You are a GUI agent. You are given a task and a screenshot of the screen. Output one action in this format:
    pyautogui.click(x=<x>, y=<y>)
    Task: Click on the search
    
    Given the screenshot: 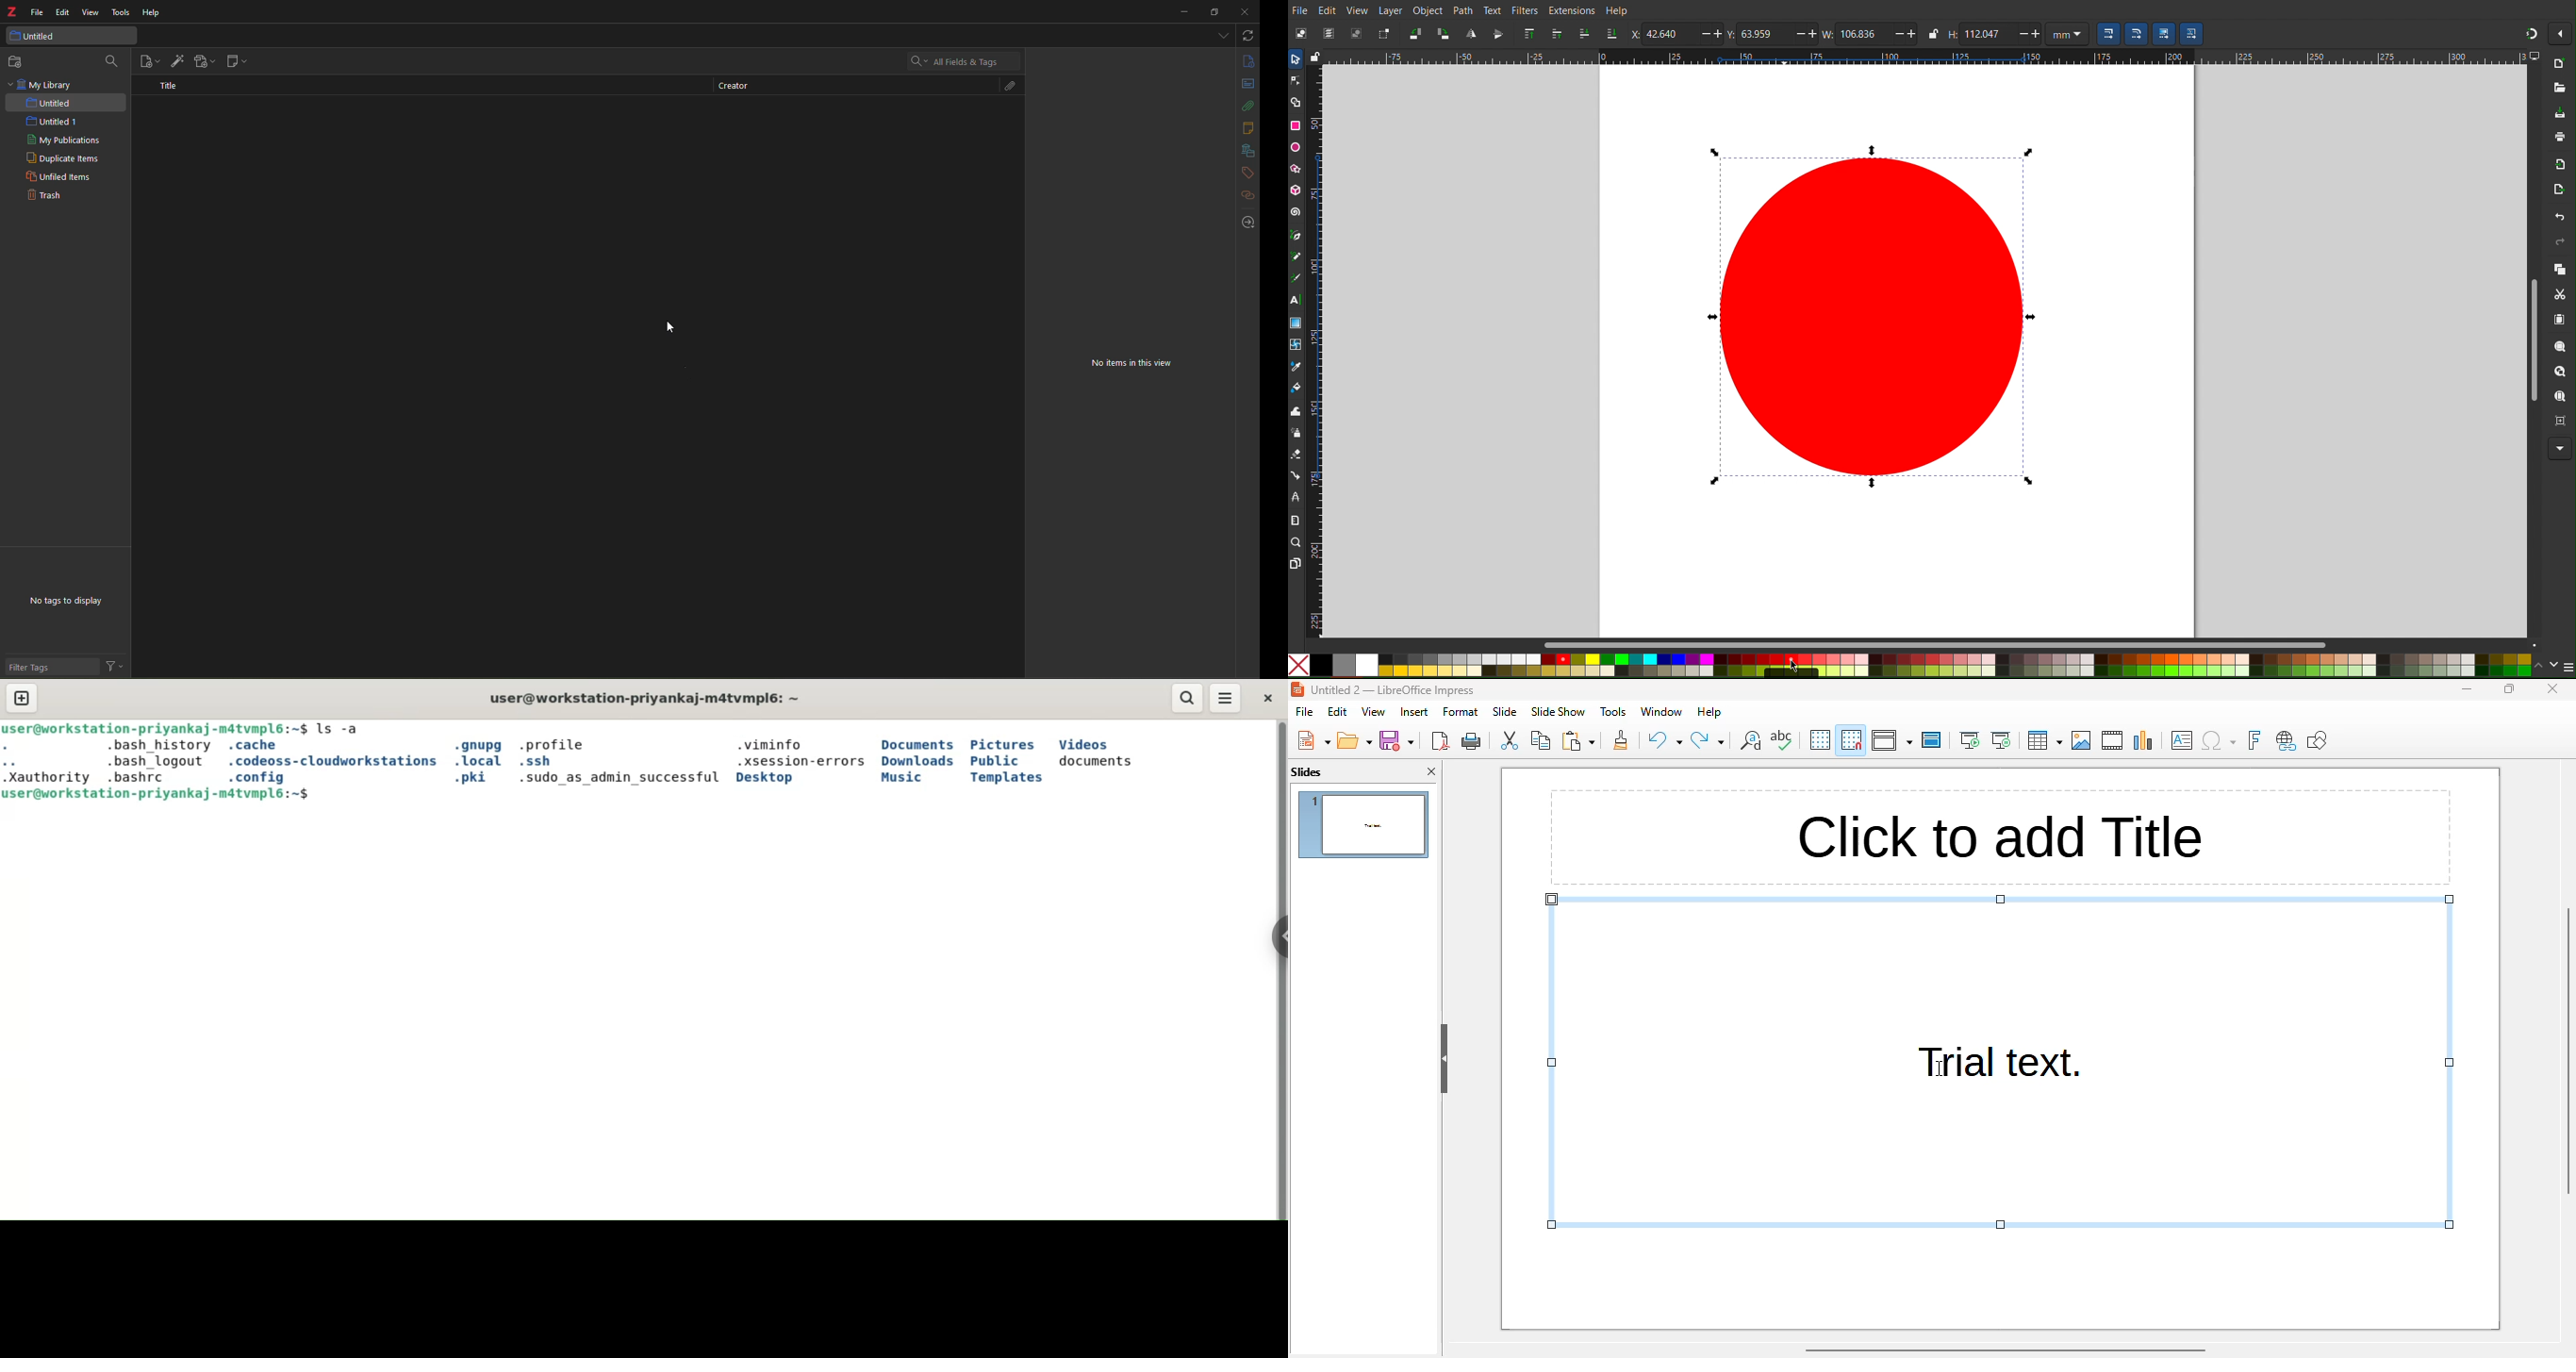 What is the action you would take?
    pyautogui.click(x=962, y=61)
    